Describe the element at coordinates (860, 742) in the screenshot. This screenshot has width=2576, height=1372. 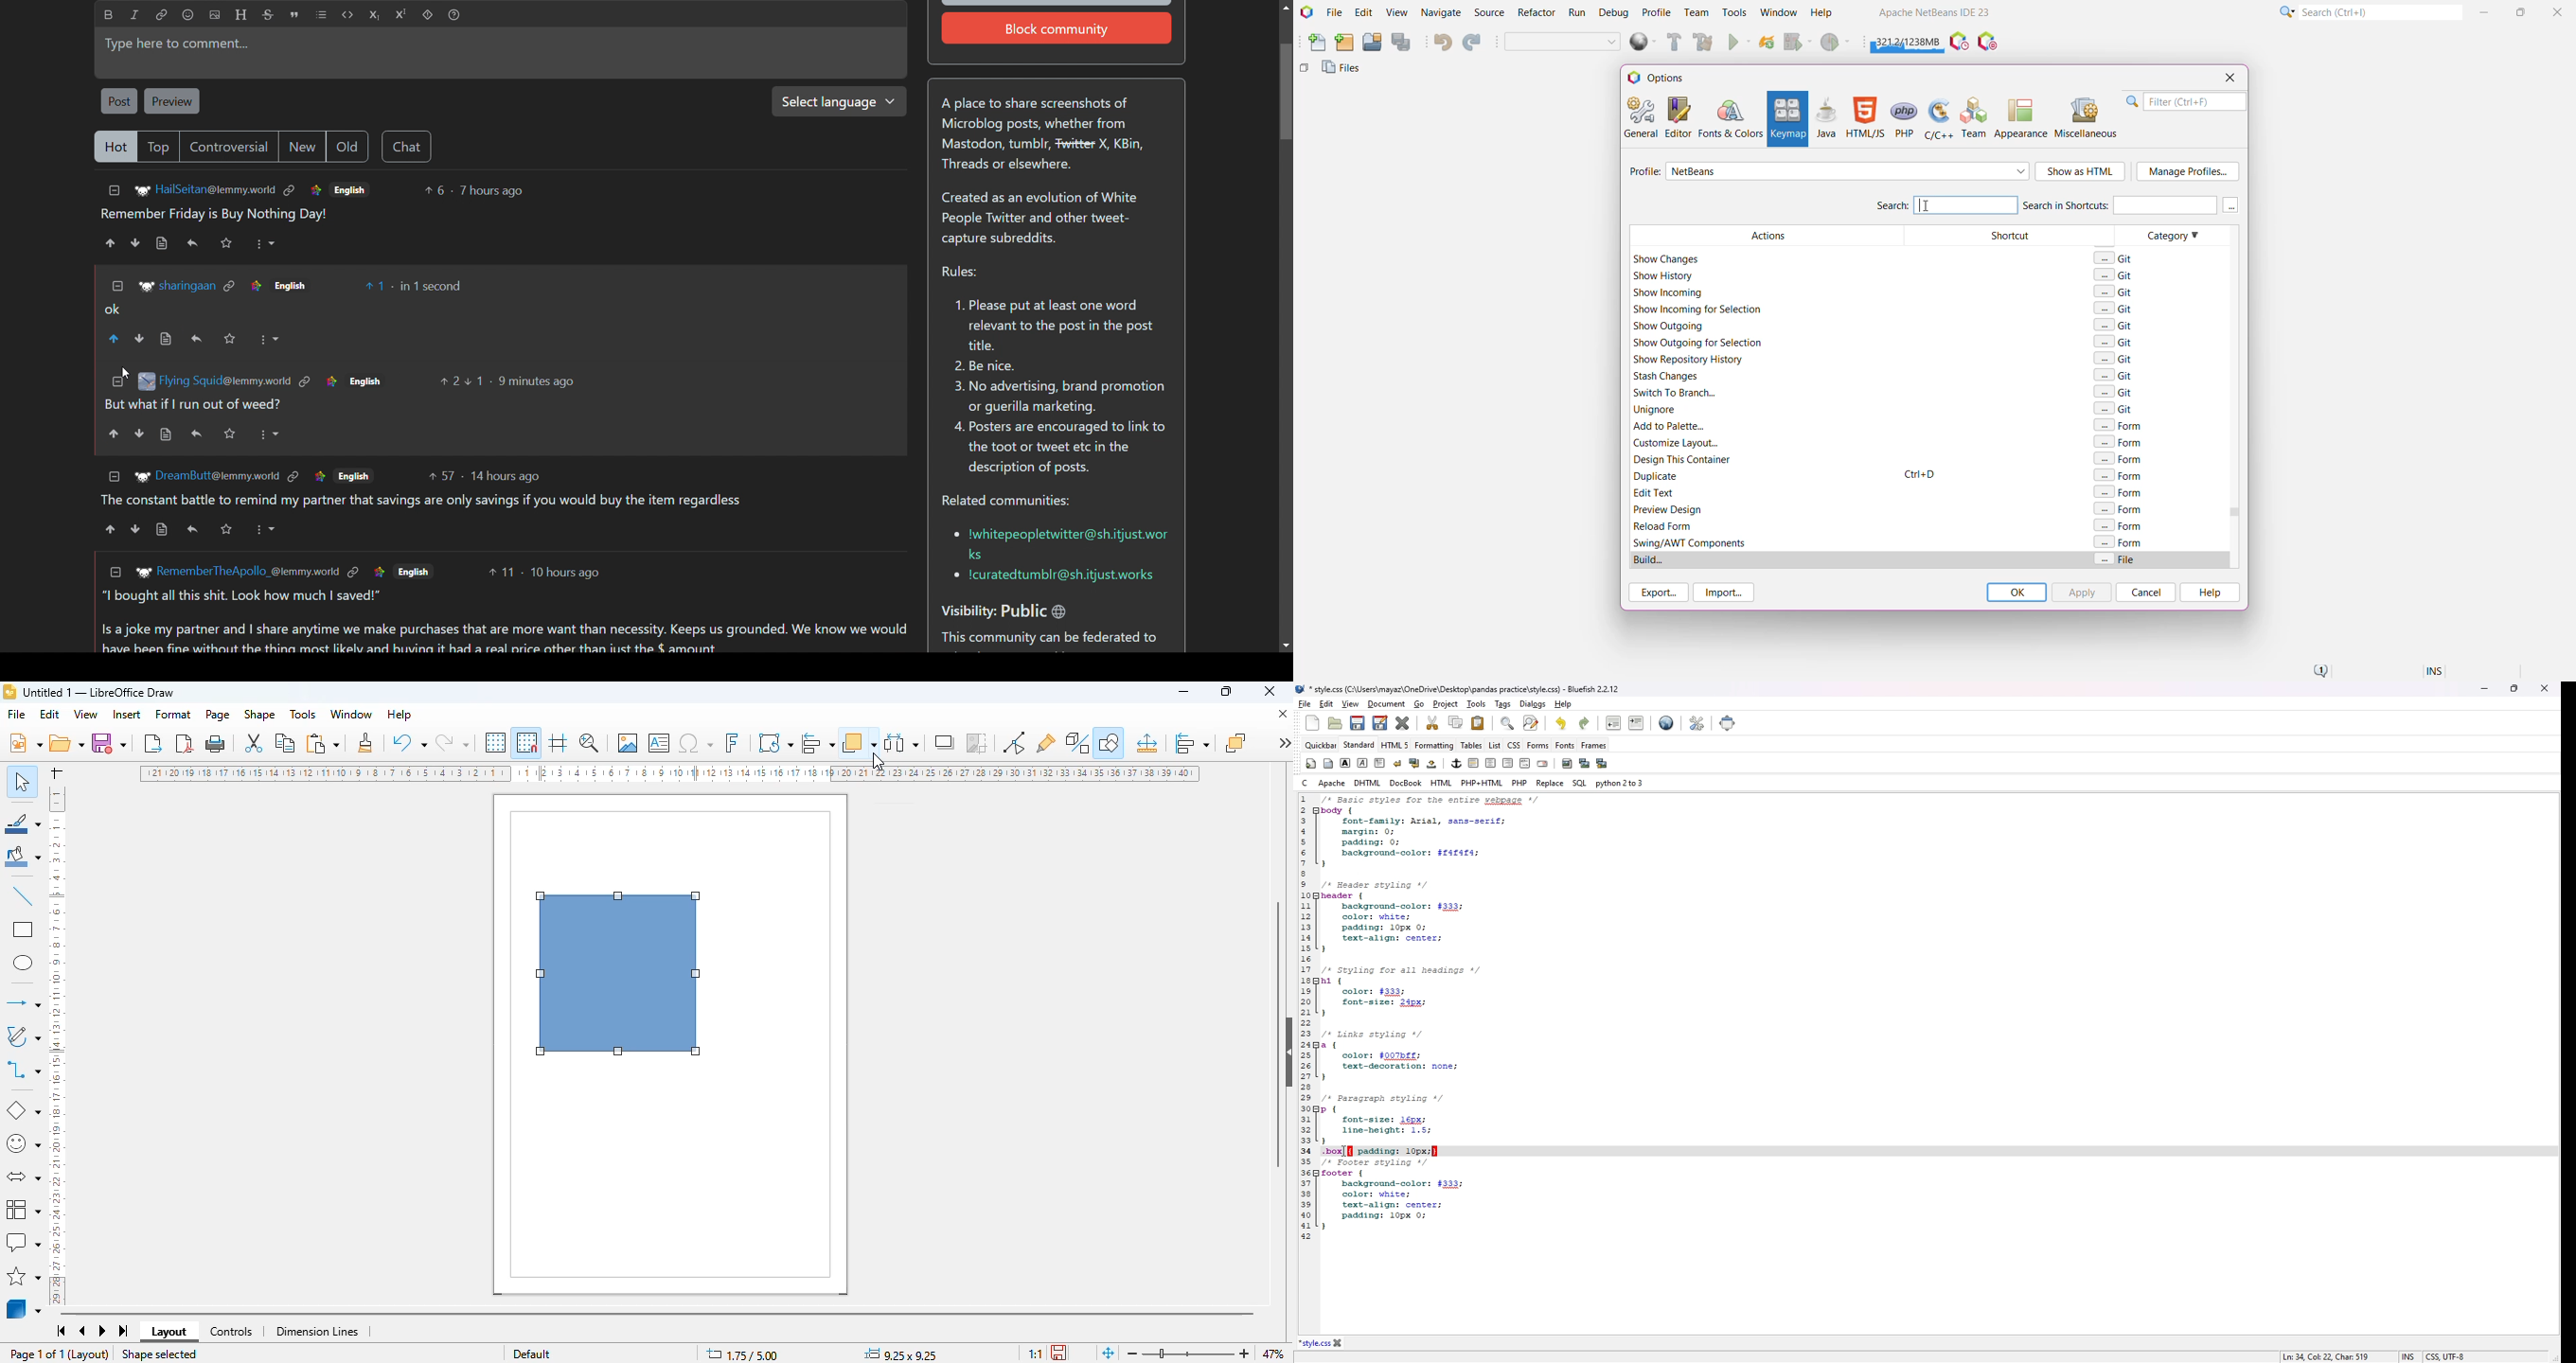
I see `arrange` at that location.